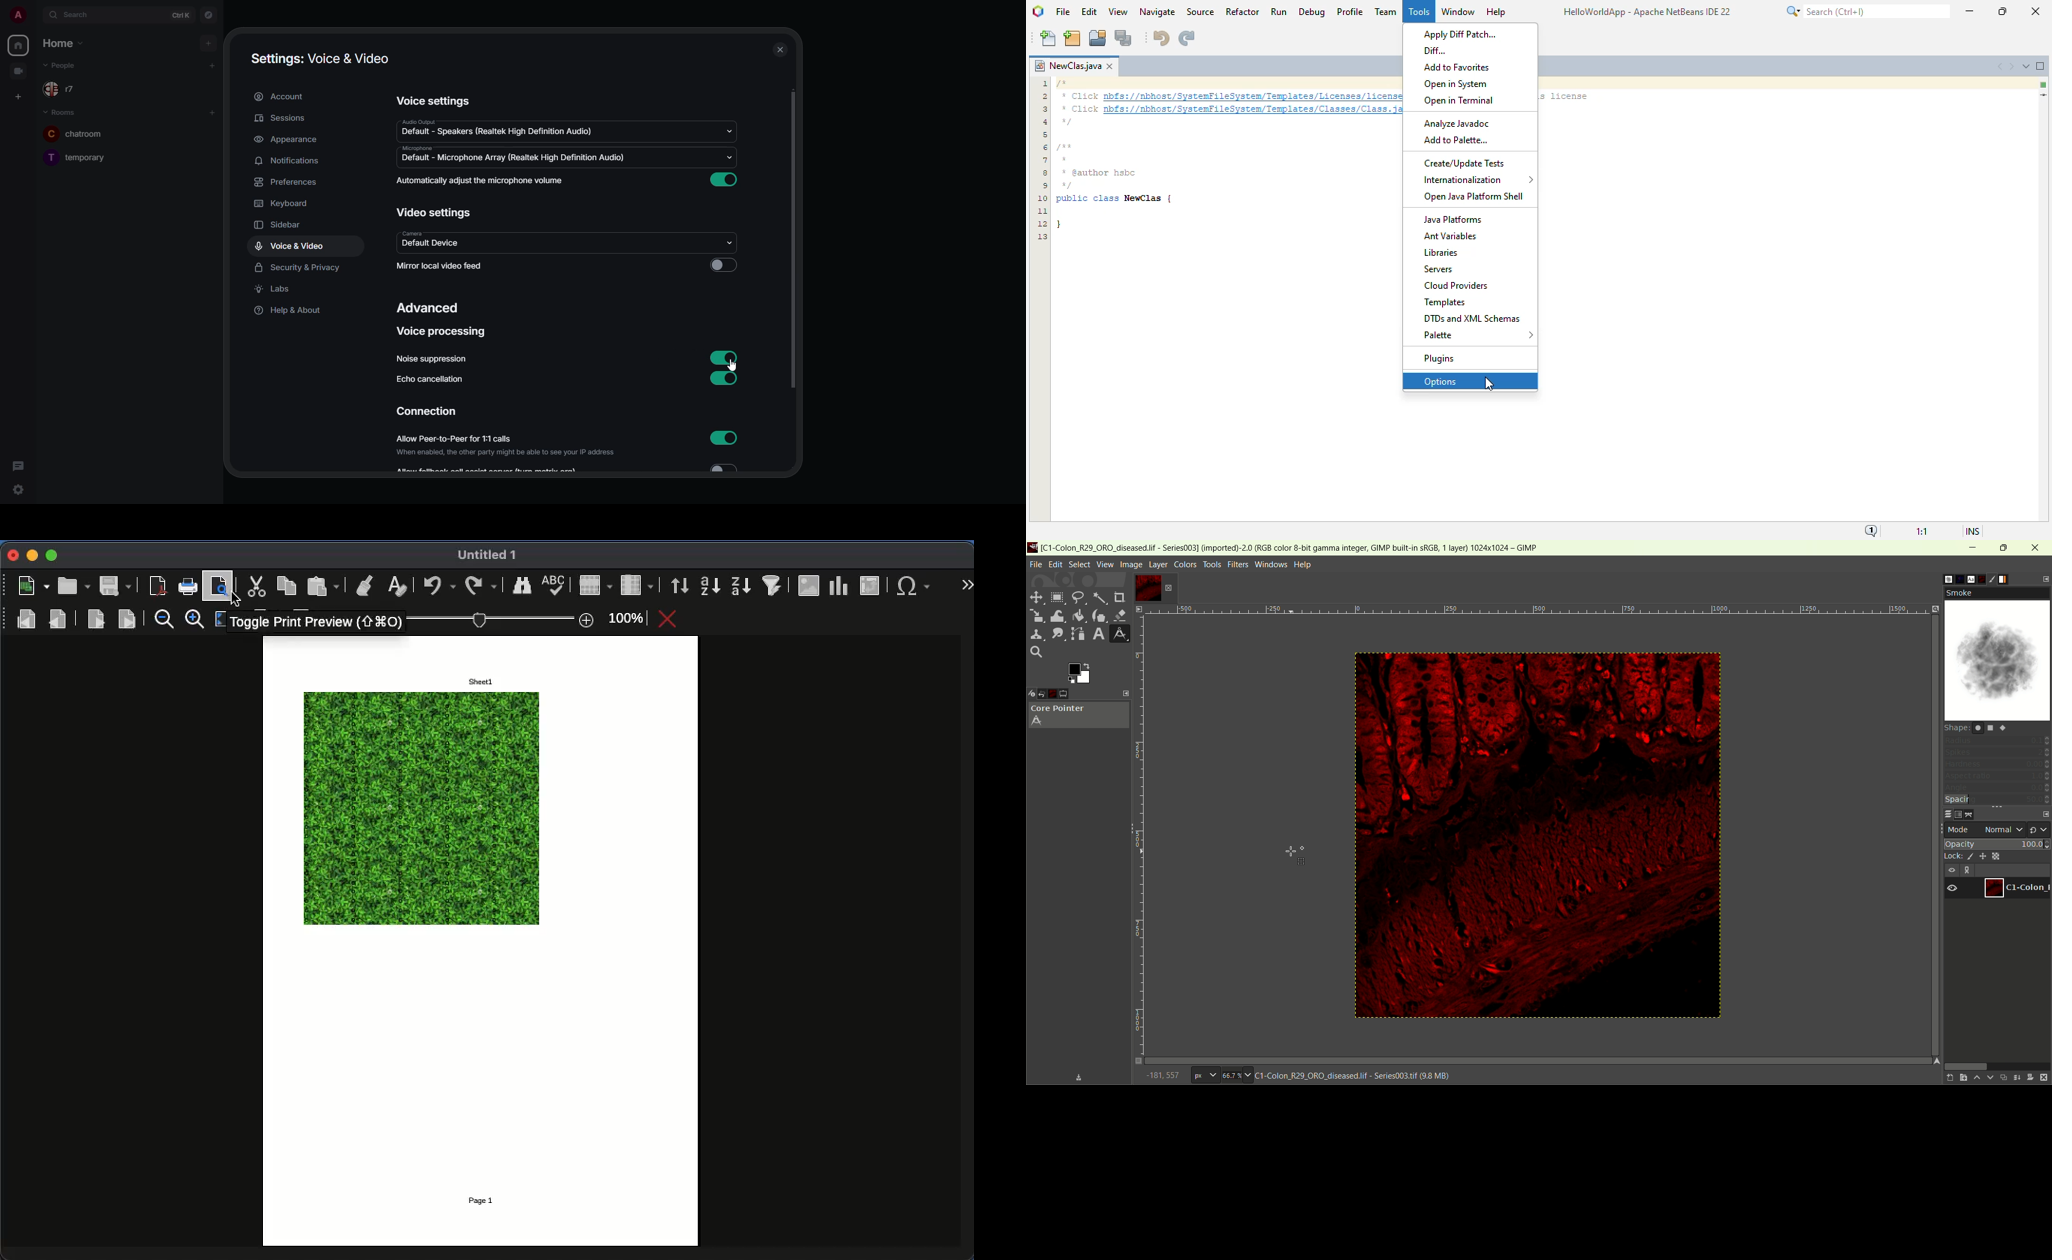 The width and height of the screenshot is (2072, 1260). Describe the element at coordinates (18, 467) in the screenshot. I see `threads` at that location.